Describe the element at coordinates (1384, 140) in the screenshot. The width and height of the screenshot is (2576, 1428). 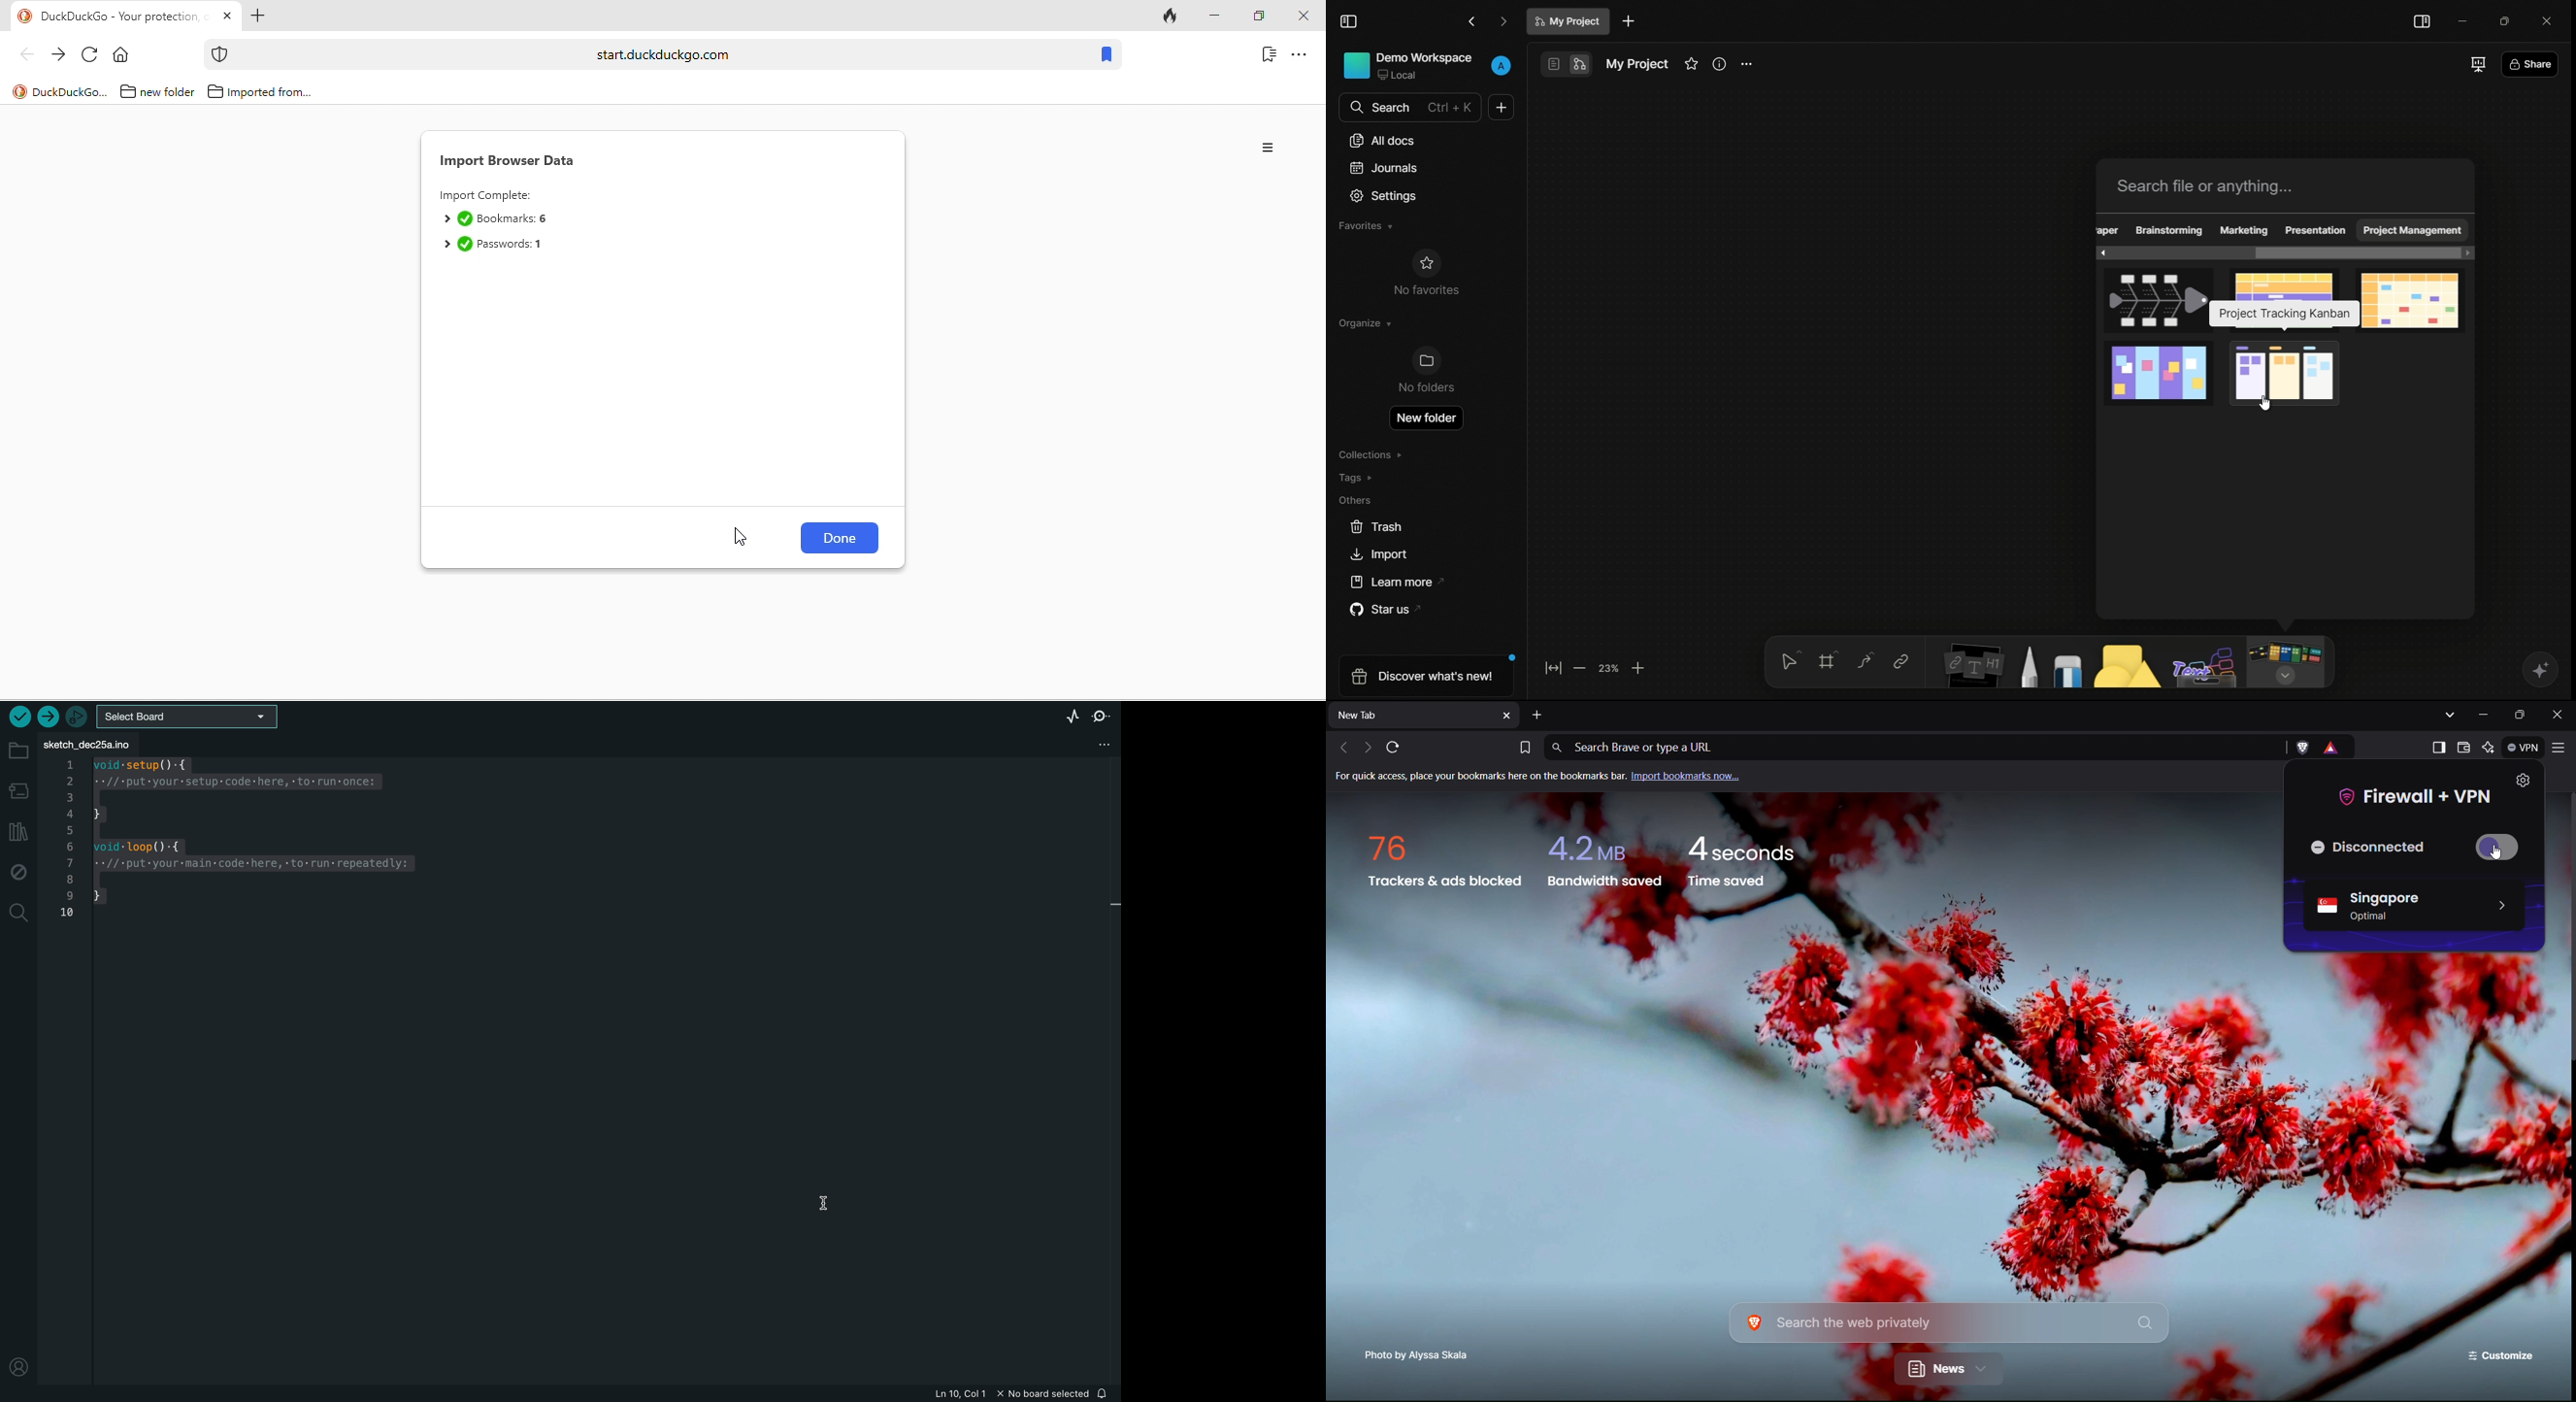
I see `all documents` at that location.